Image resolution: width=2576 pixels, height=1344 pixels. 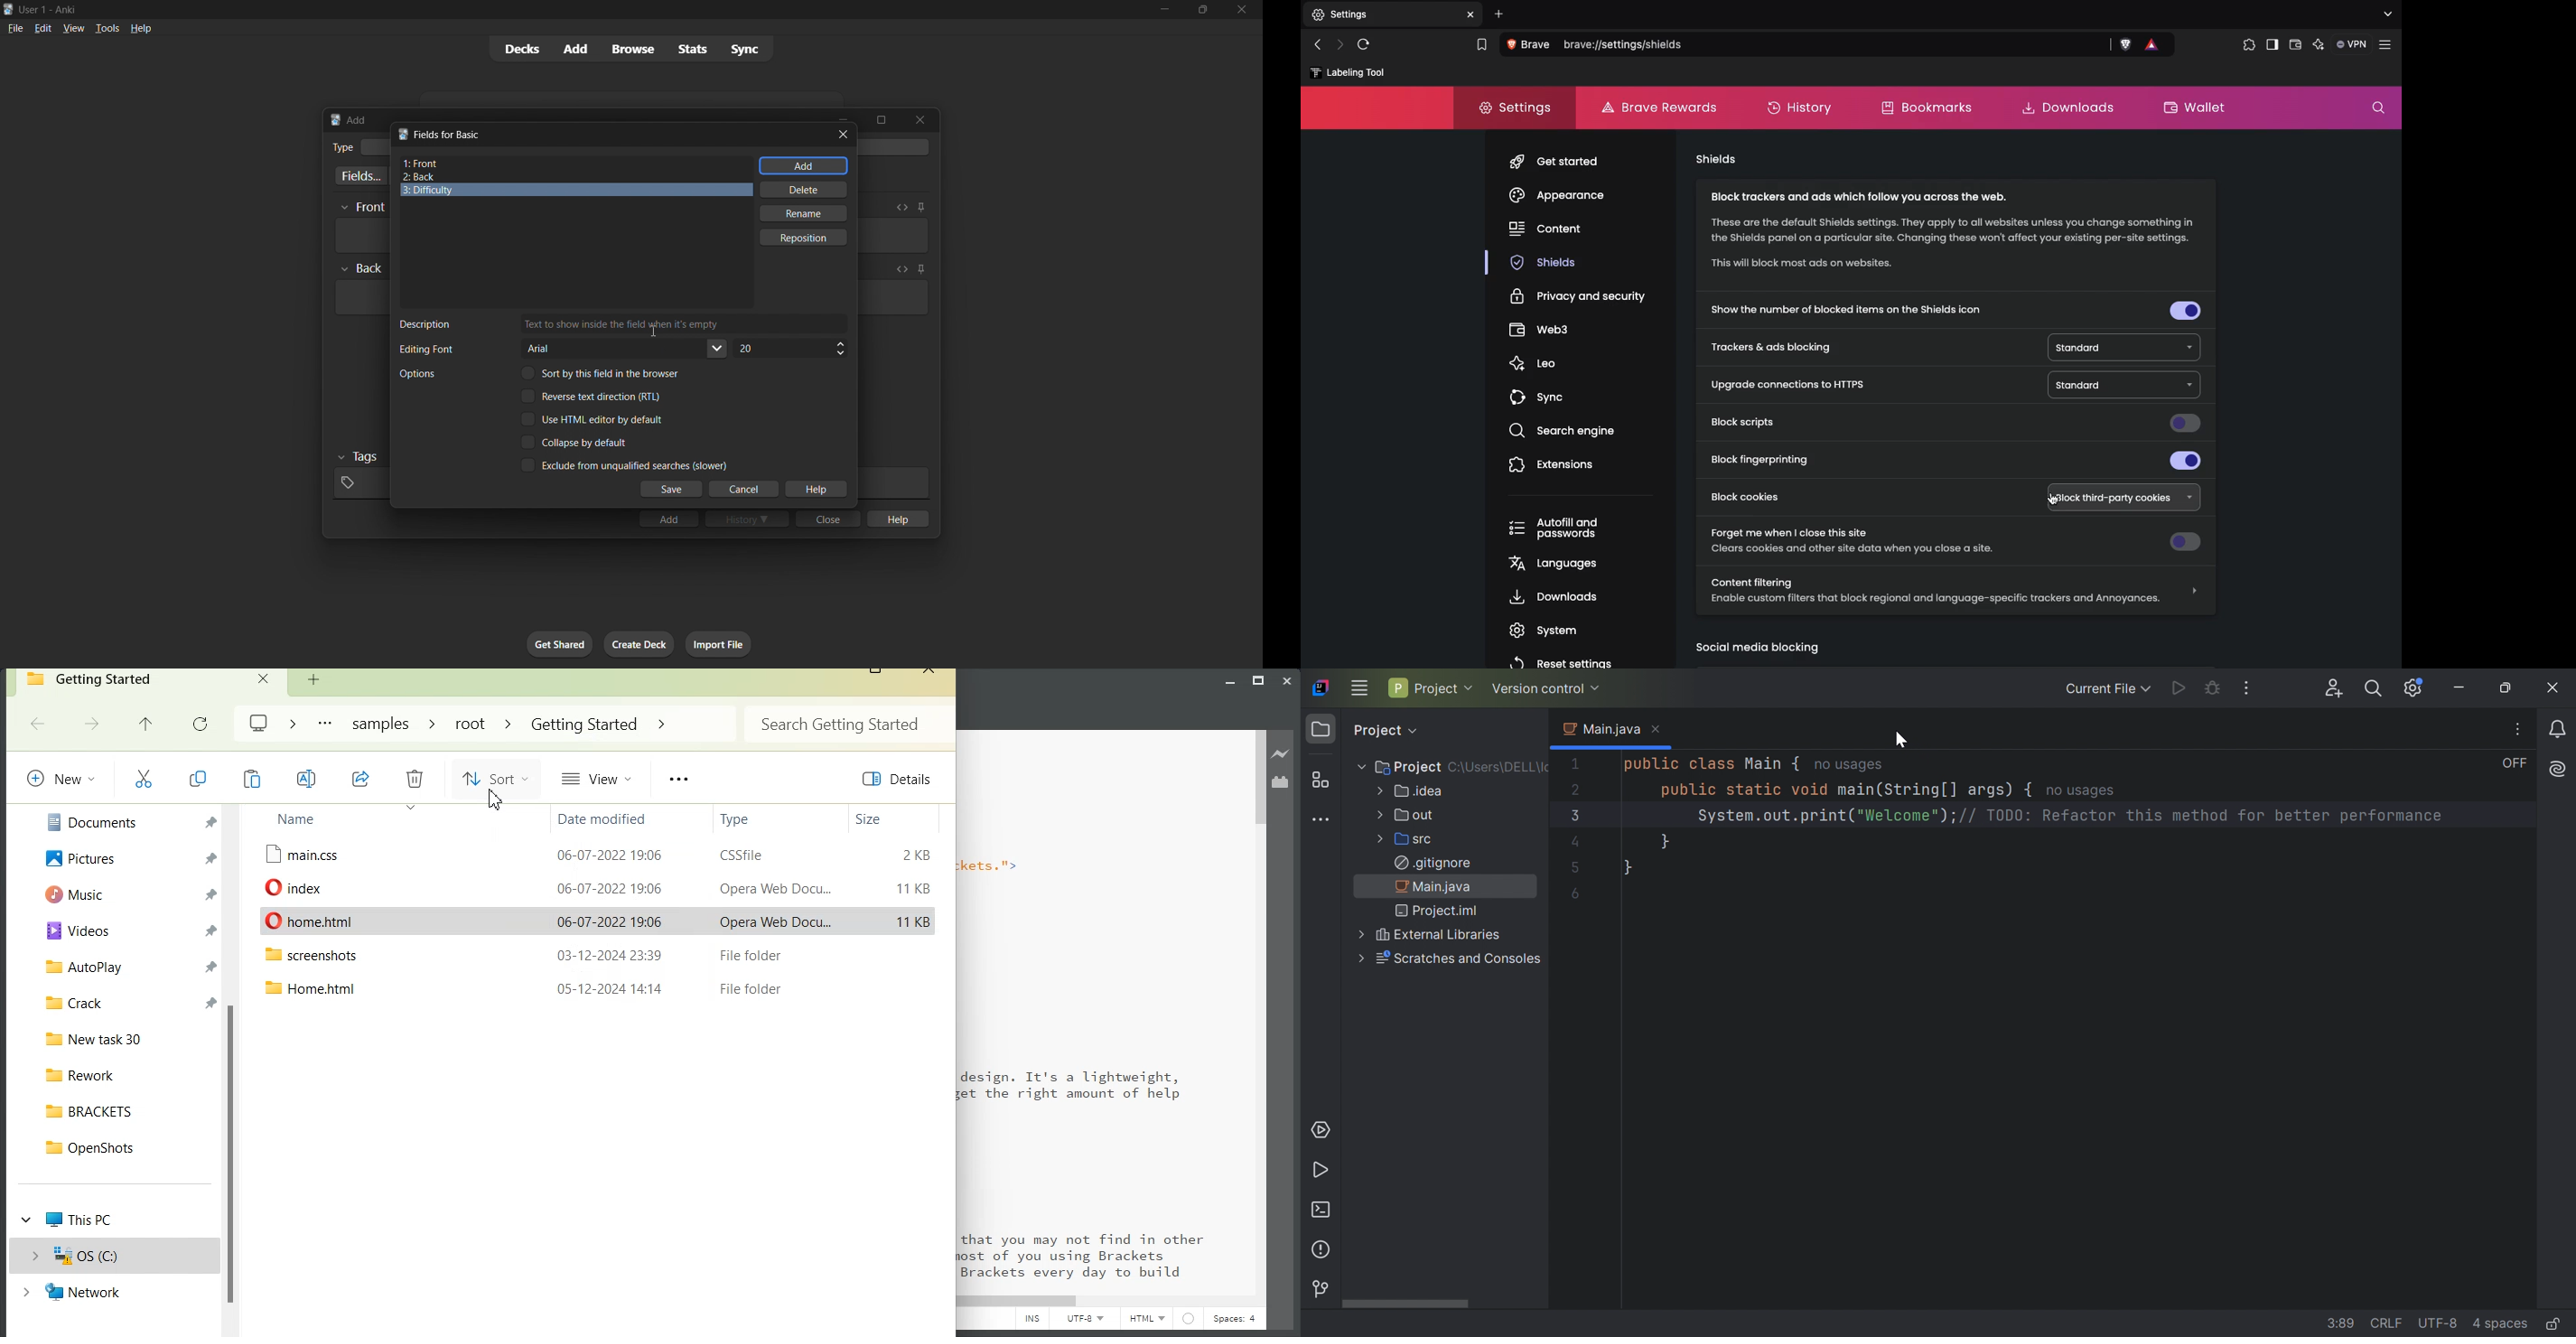 I want to click on card back input, so click(x=361, y=297).